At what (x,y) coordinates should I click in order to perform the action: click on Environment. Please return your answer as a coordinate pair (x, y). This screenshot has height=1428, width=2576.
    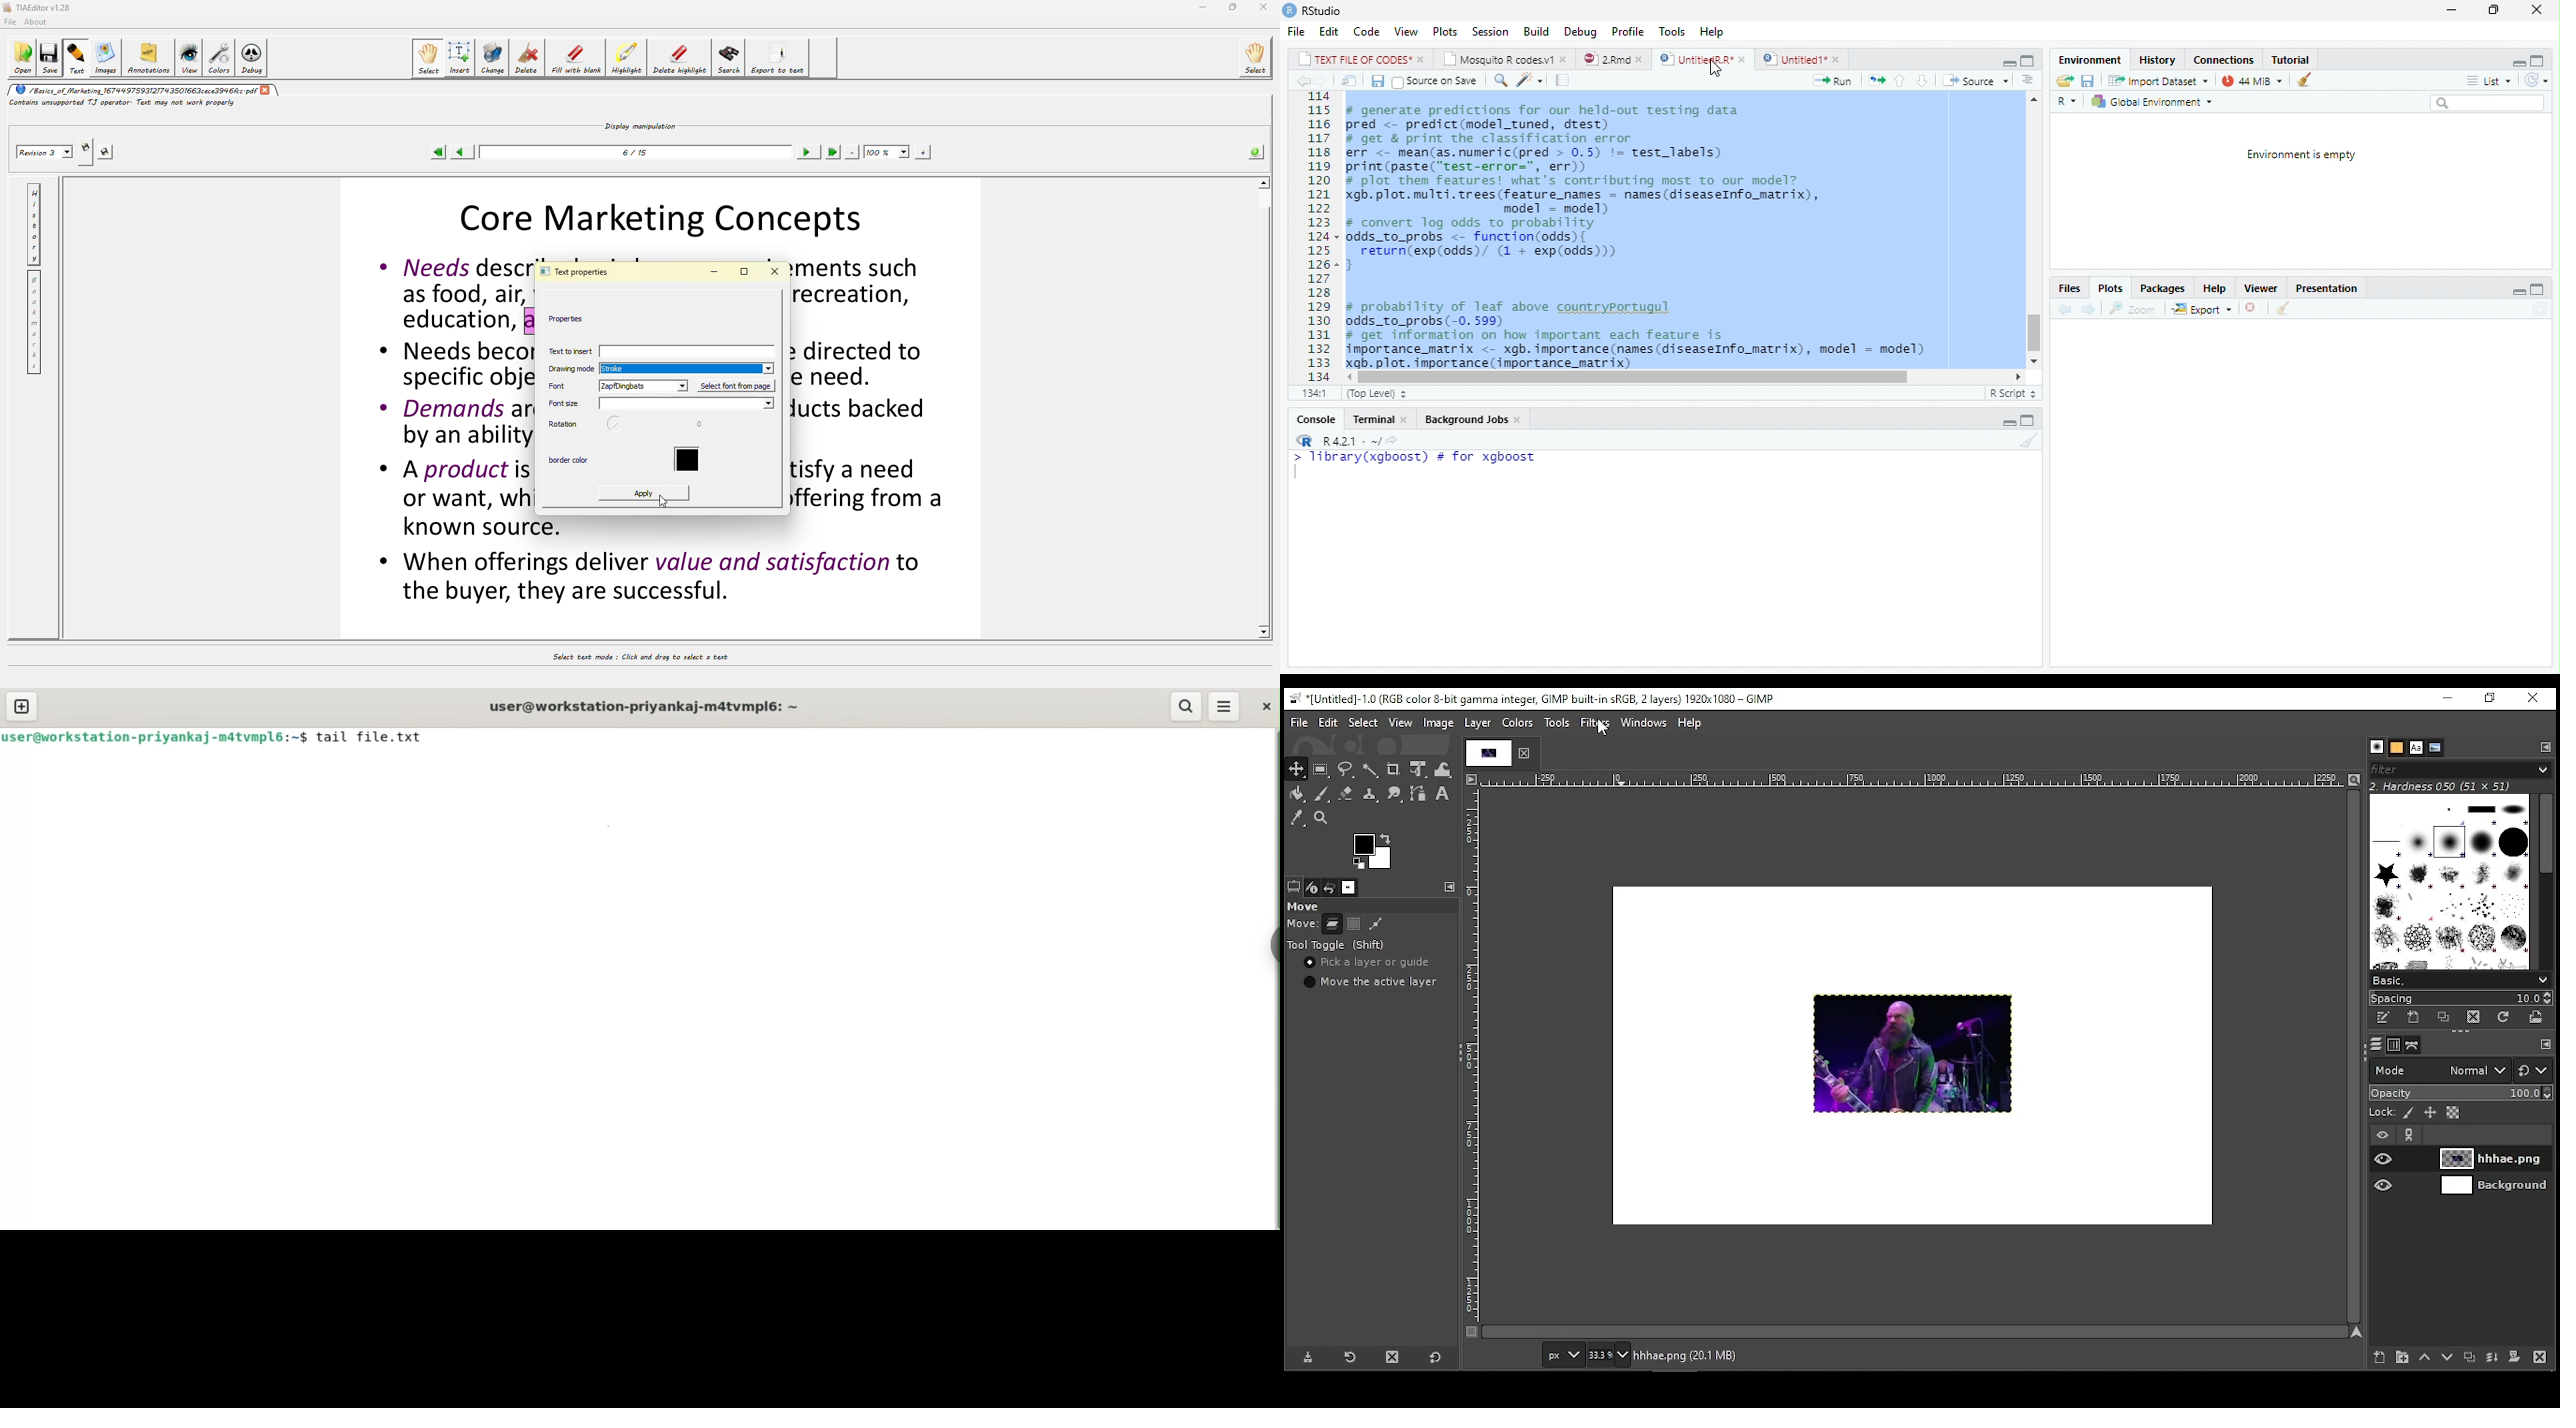
    Looking at the image, I should click on (2085, 59).